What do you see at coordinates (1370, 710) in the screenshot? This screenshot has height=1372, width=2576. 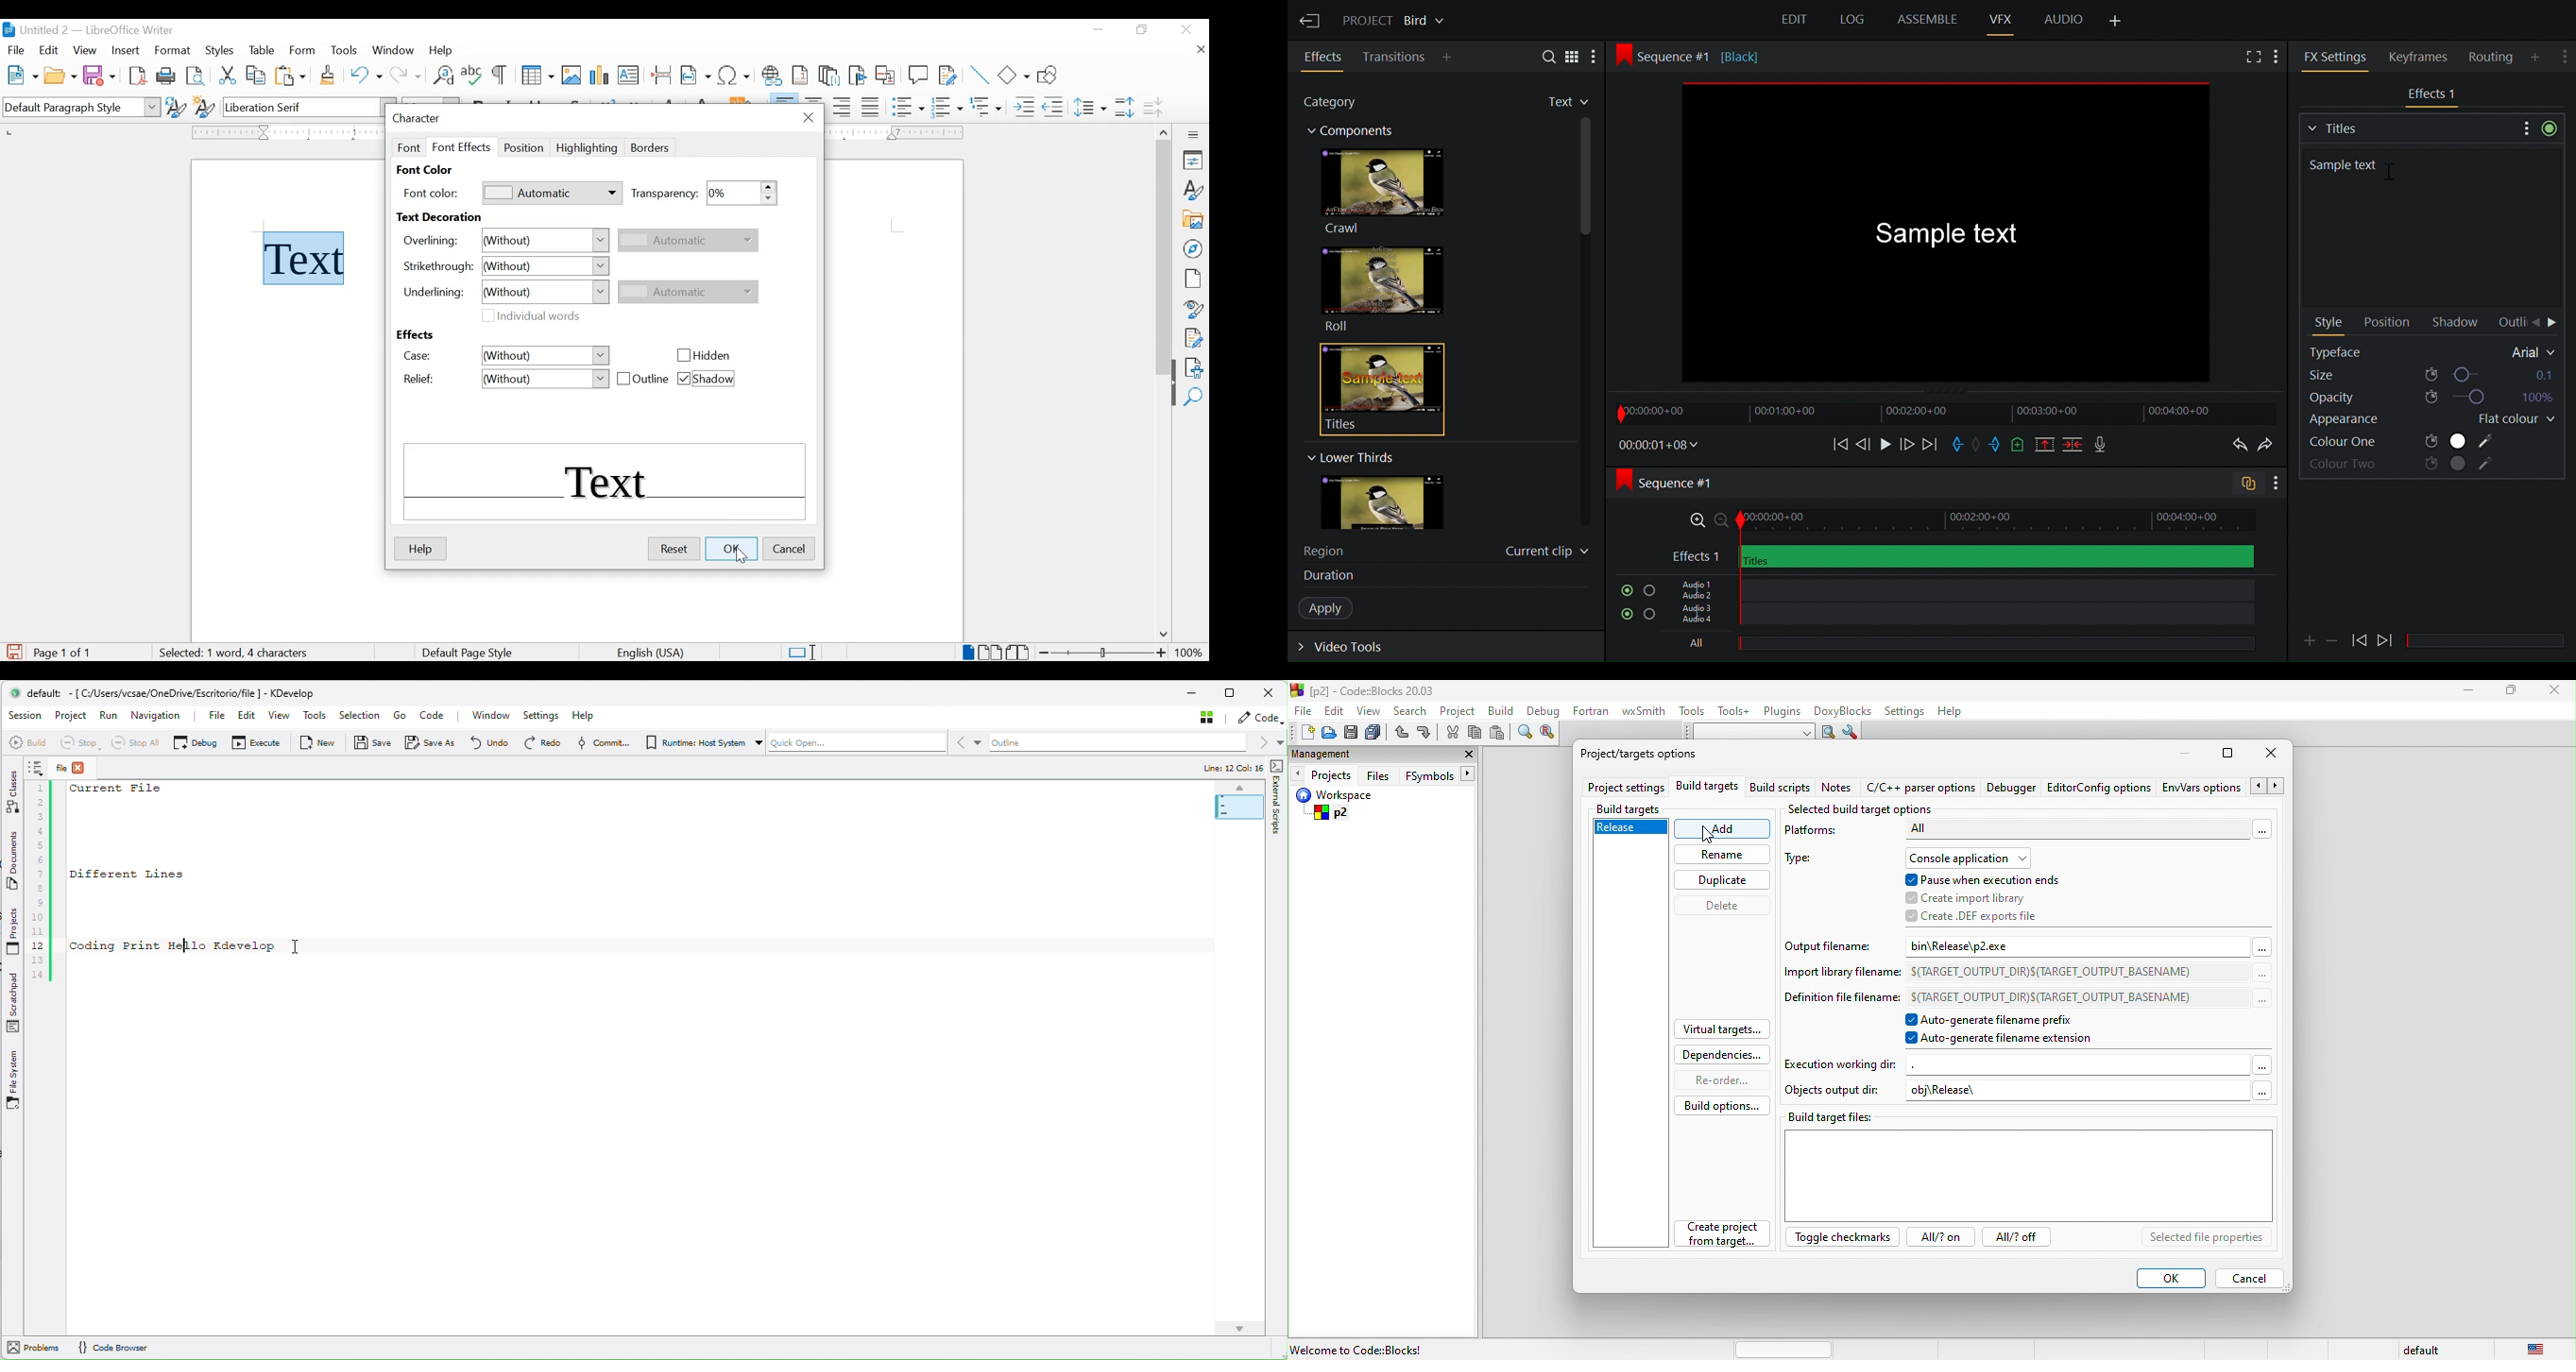 I see `view` at bounding box center [1370, 710].